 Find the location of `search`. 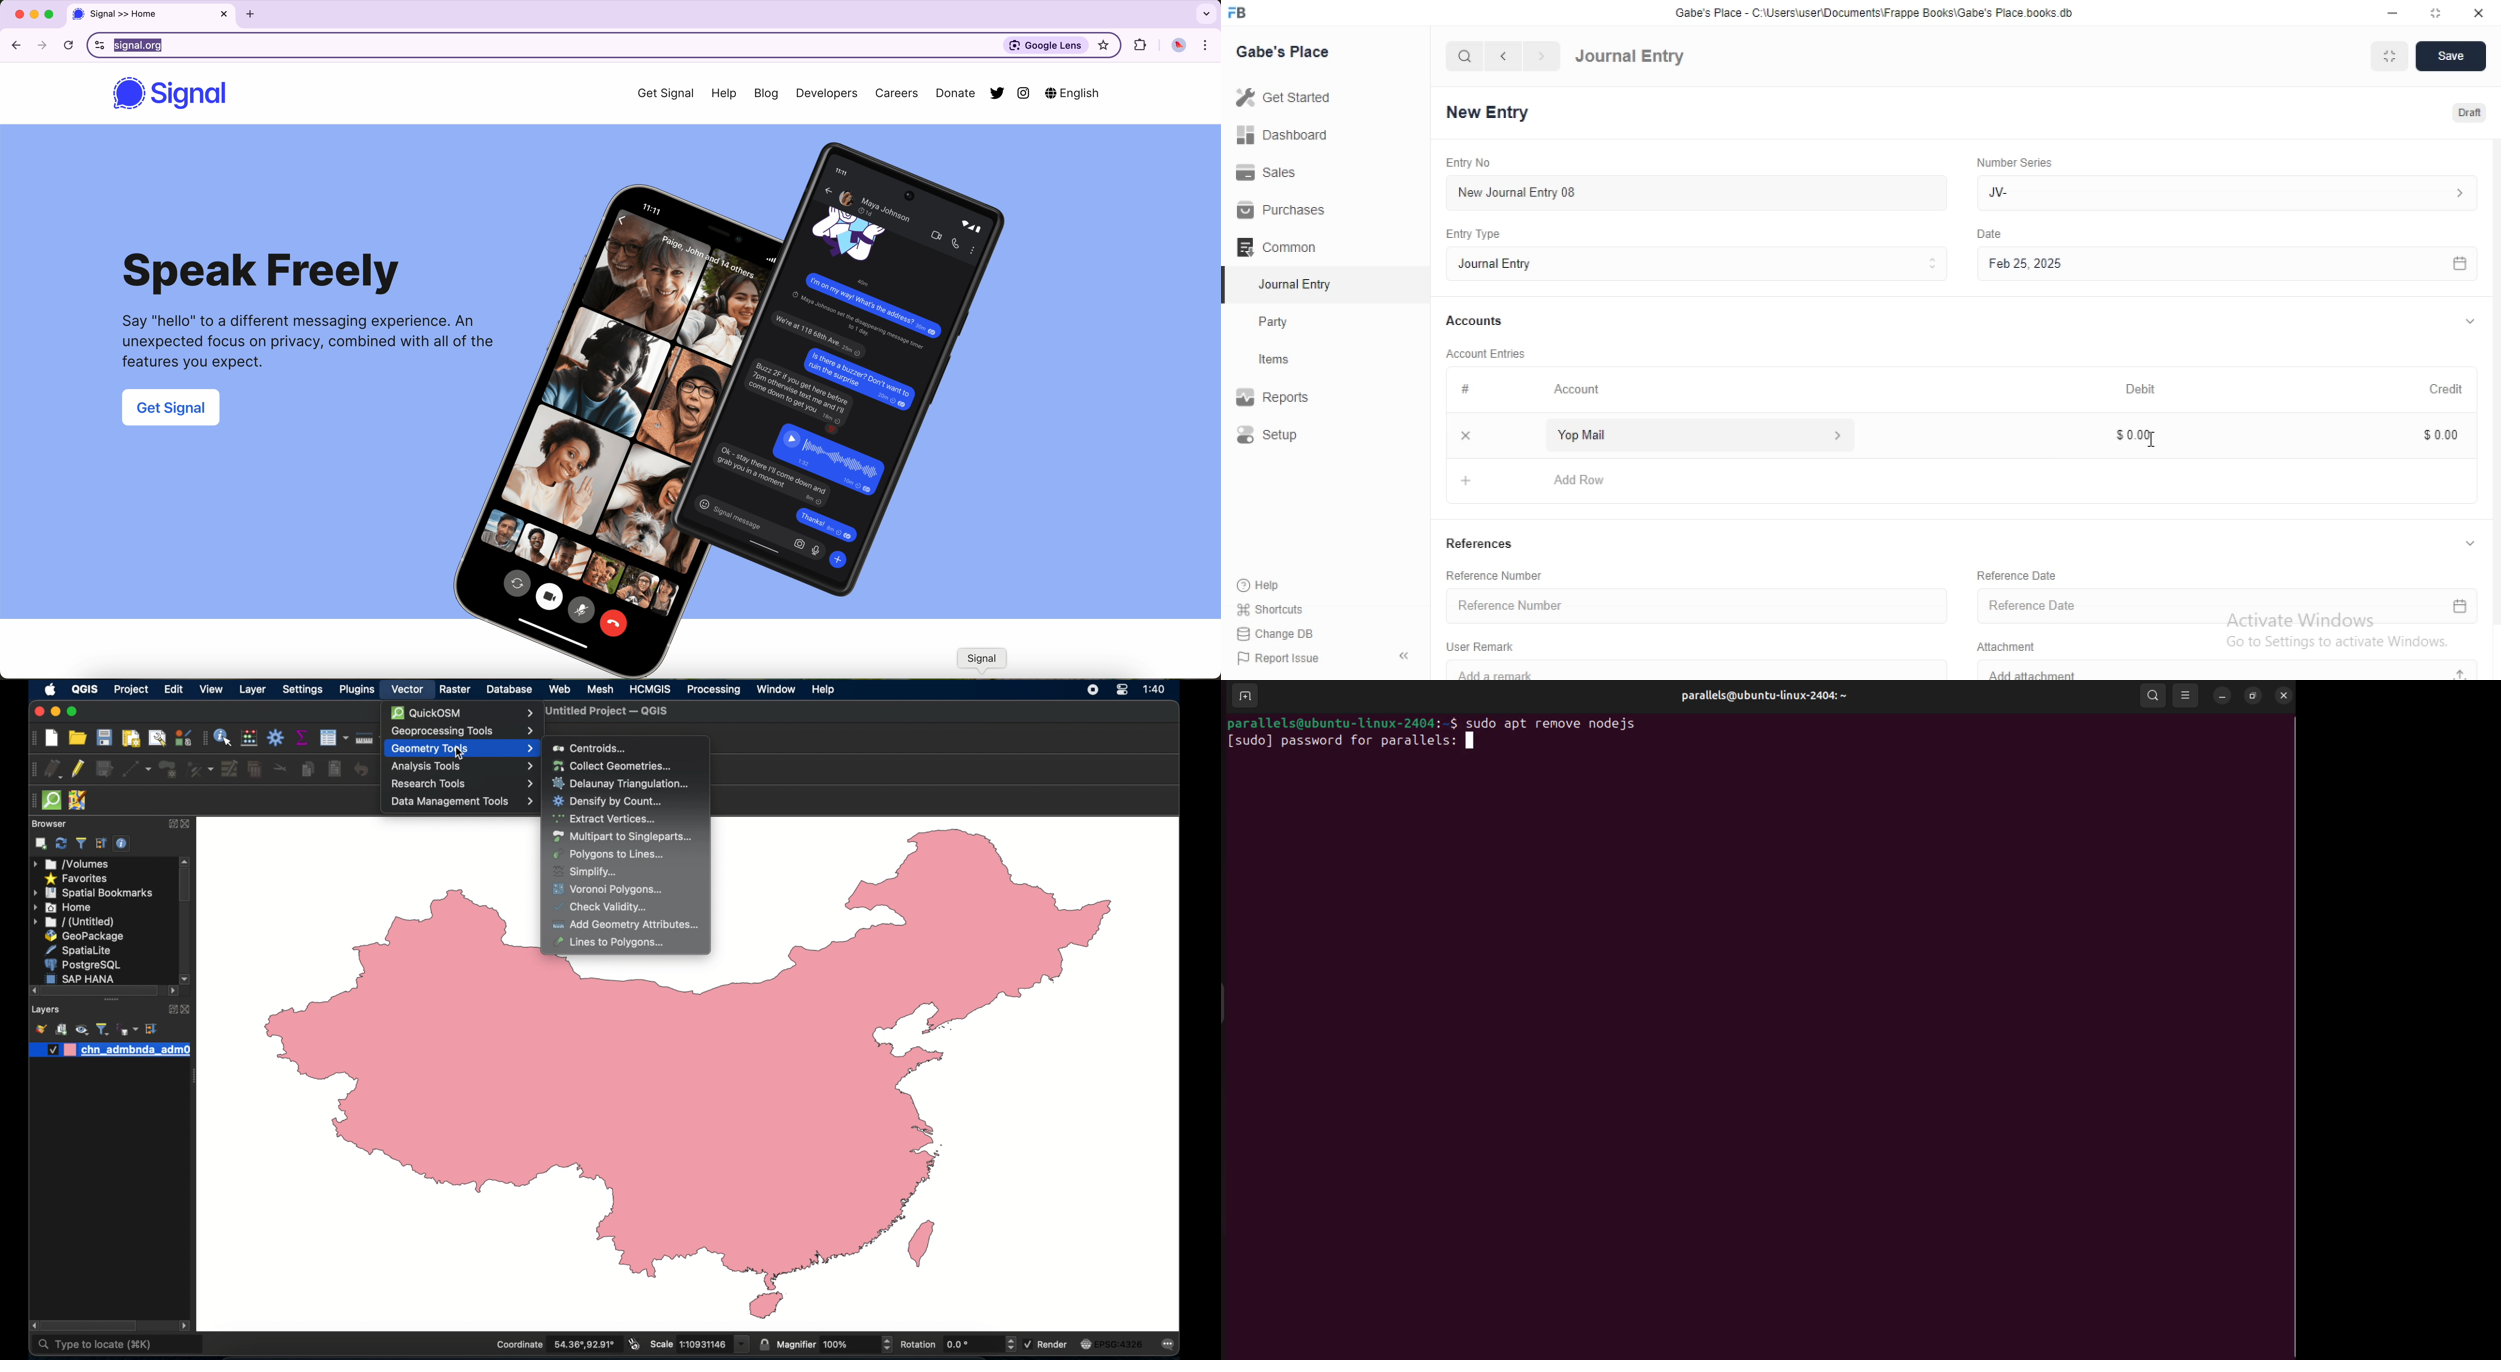

search is located at coordinates (1465, 57).